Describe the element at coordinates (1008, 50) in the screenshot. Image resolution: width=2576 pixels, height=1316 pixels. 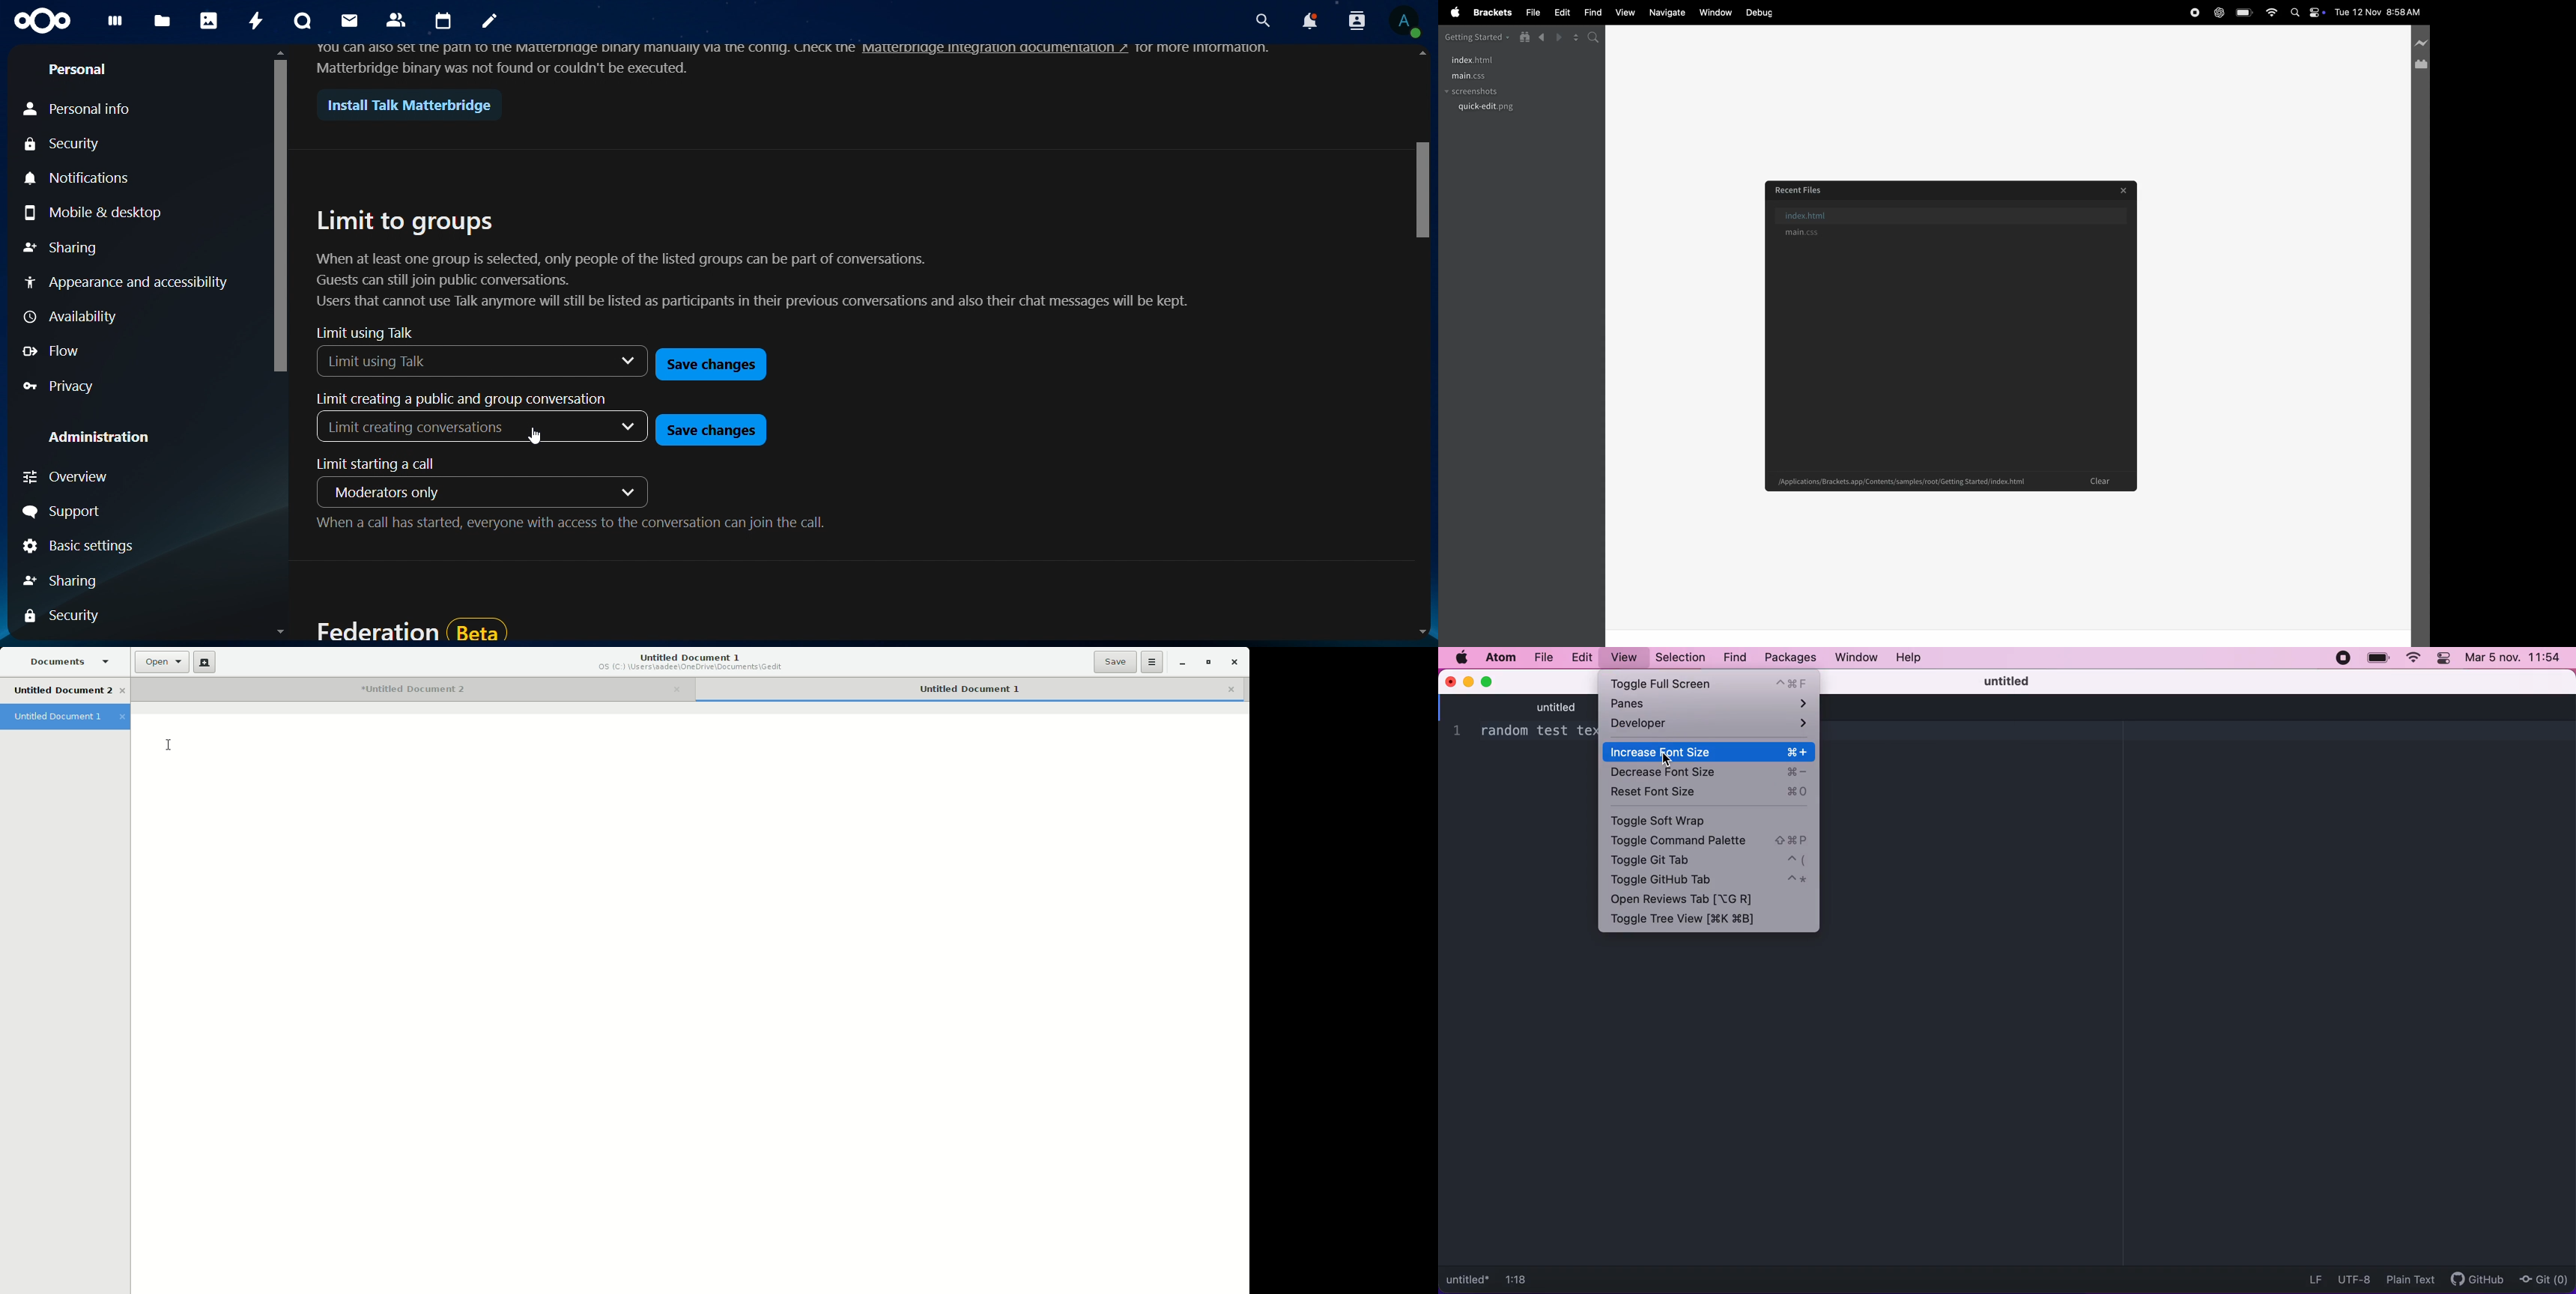
I see `matterbridge integration documentation` at that location.